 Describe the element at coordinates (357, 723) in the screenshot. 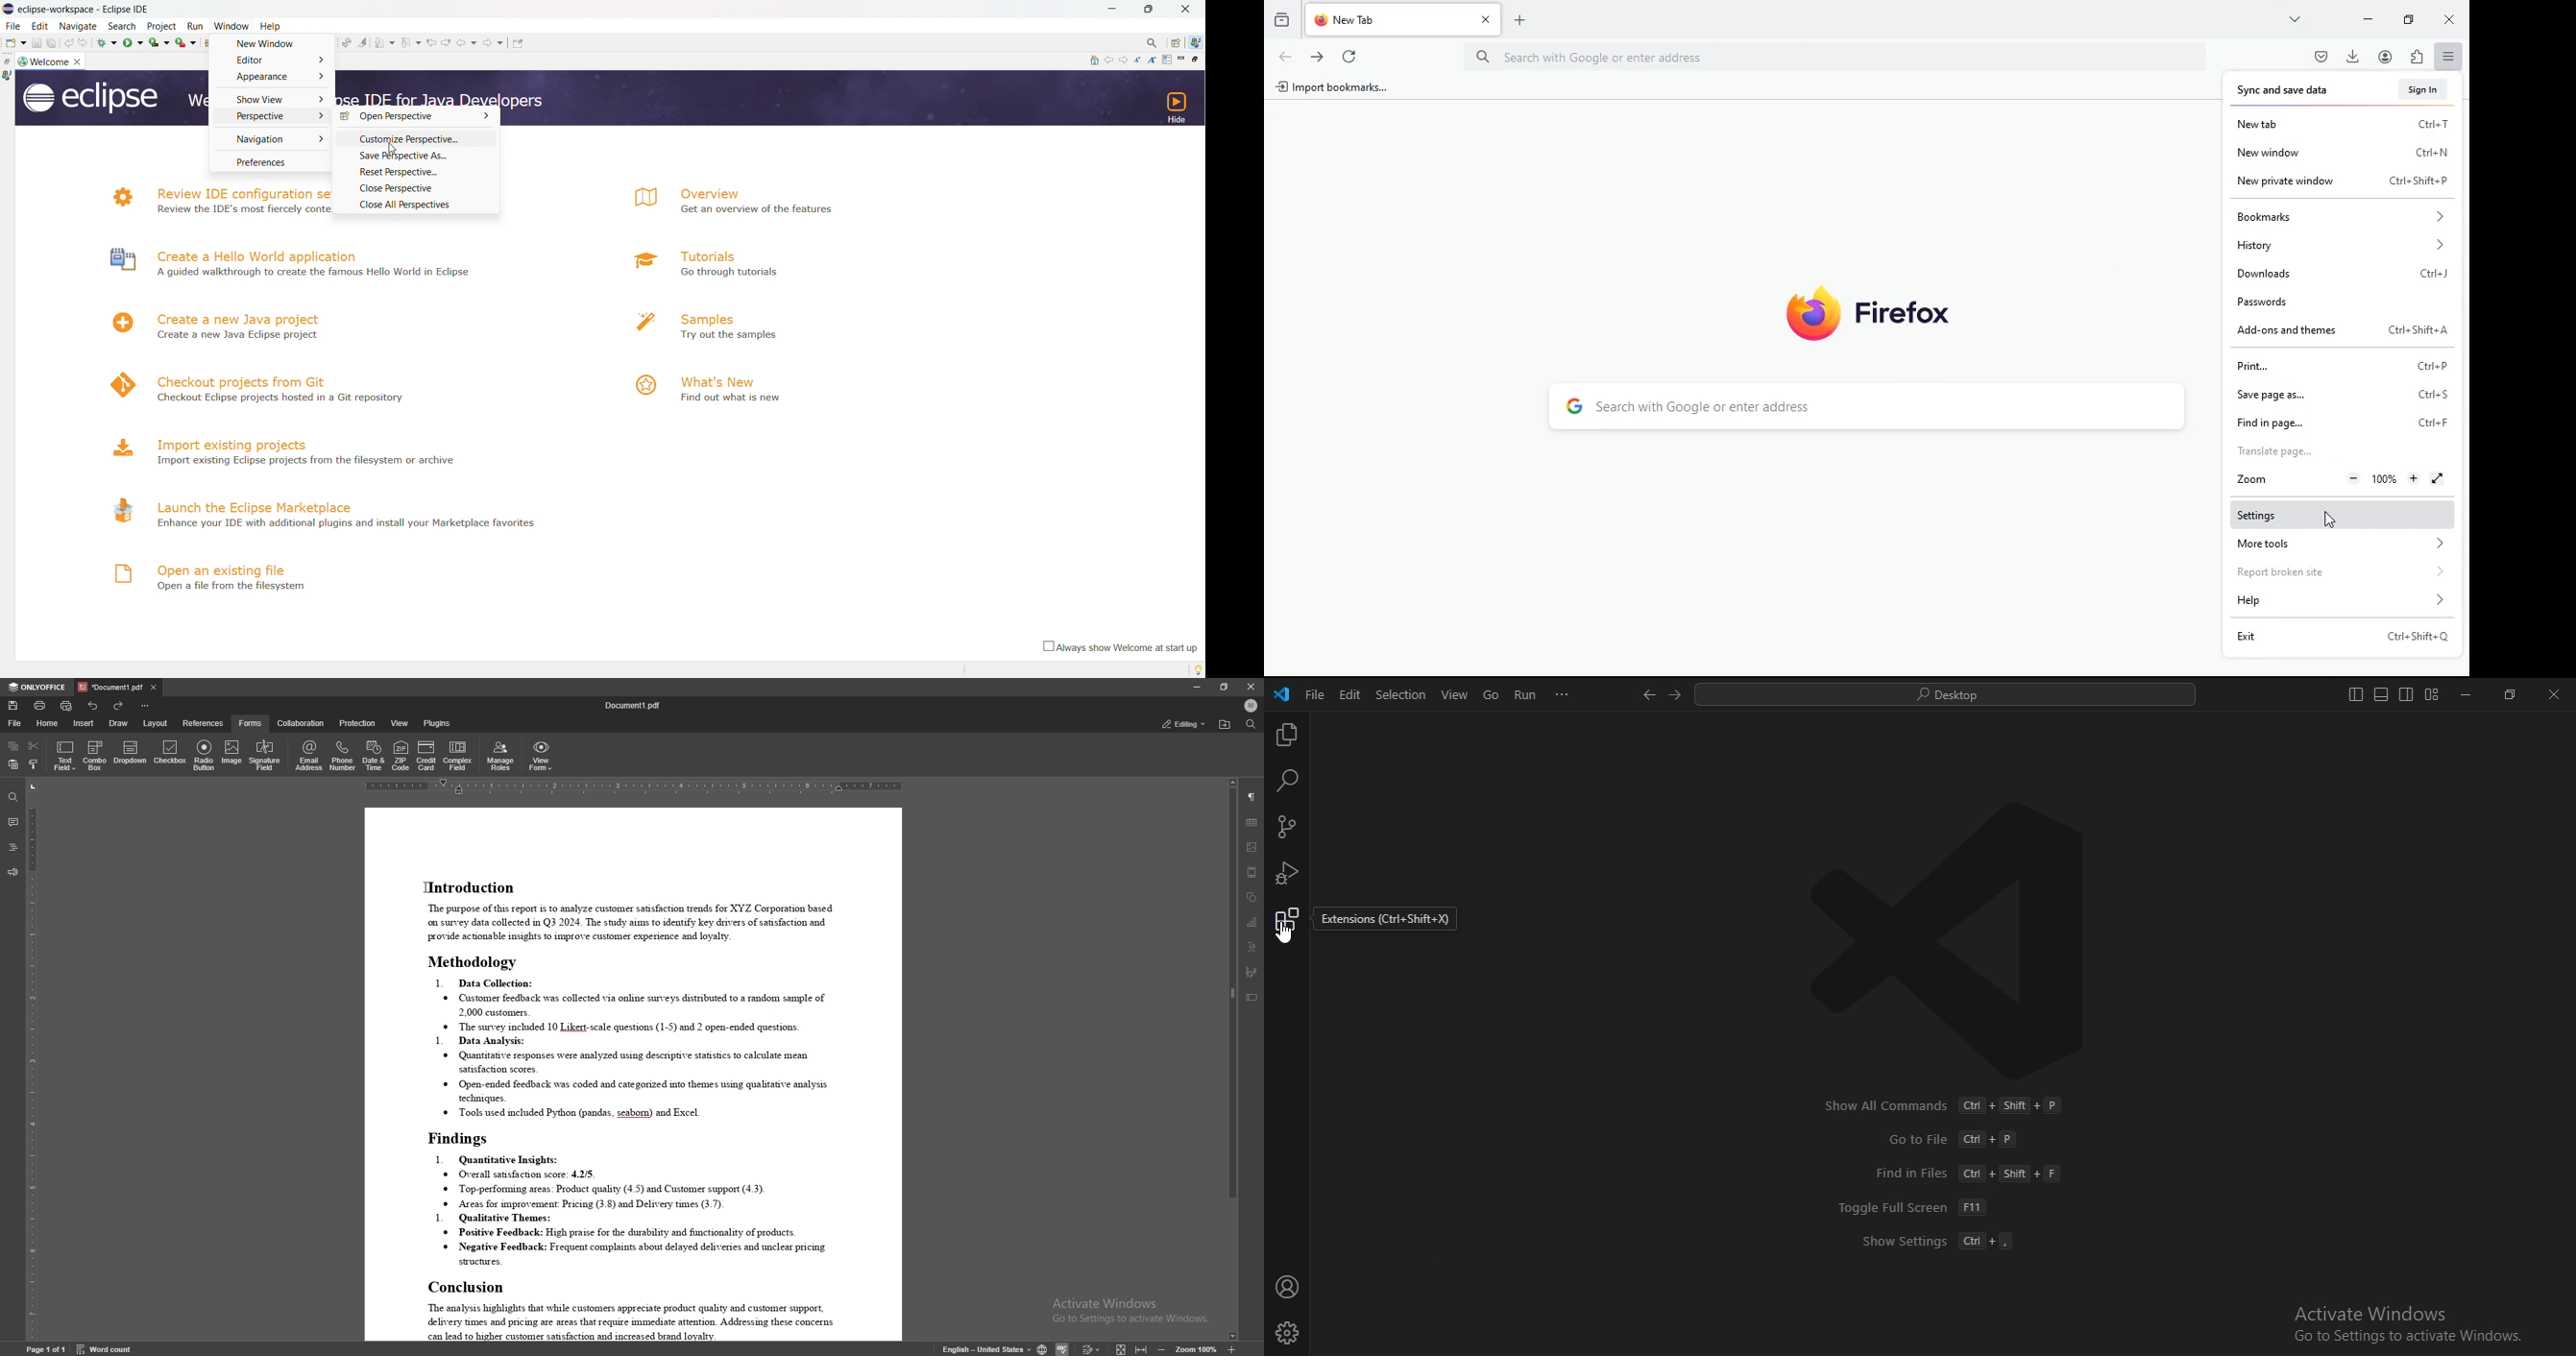

I see `protection` at that location.